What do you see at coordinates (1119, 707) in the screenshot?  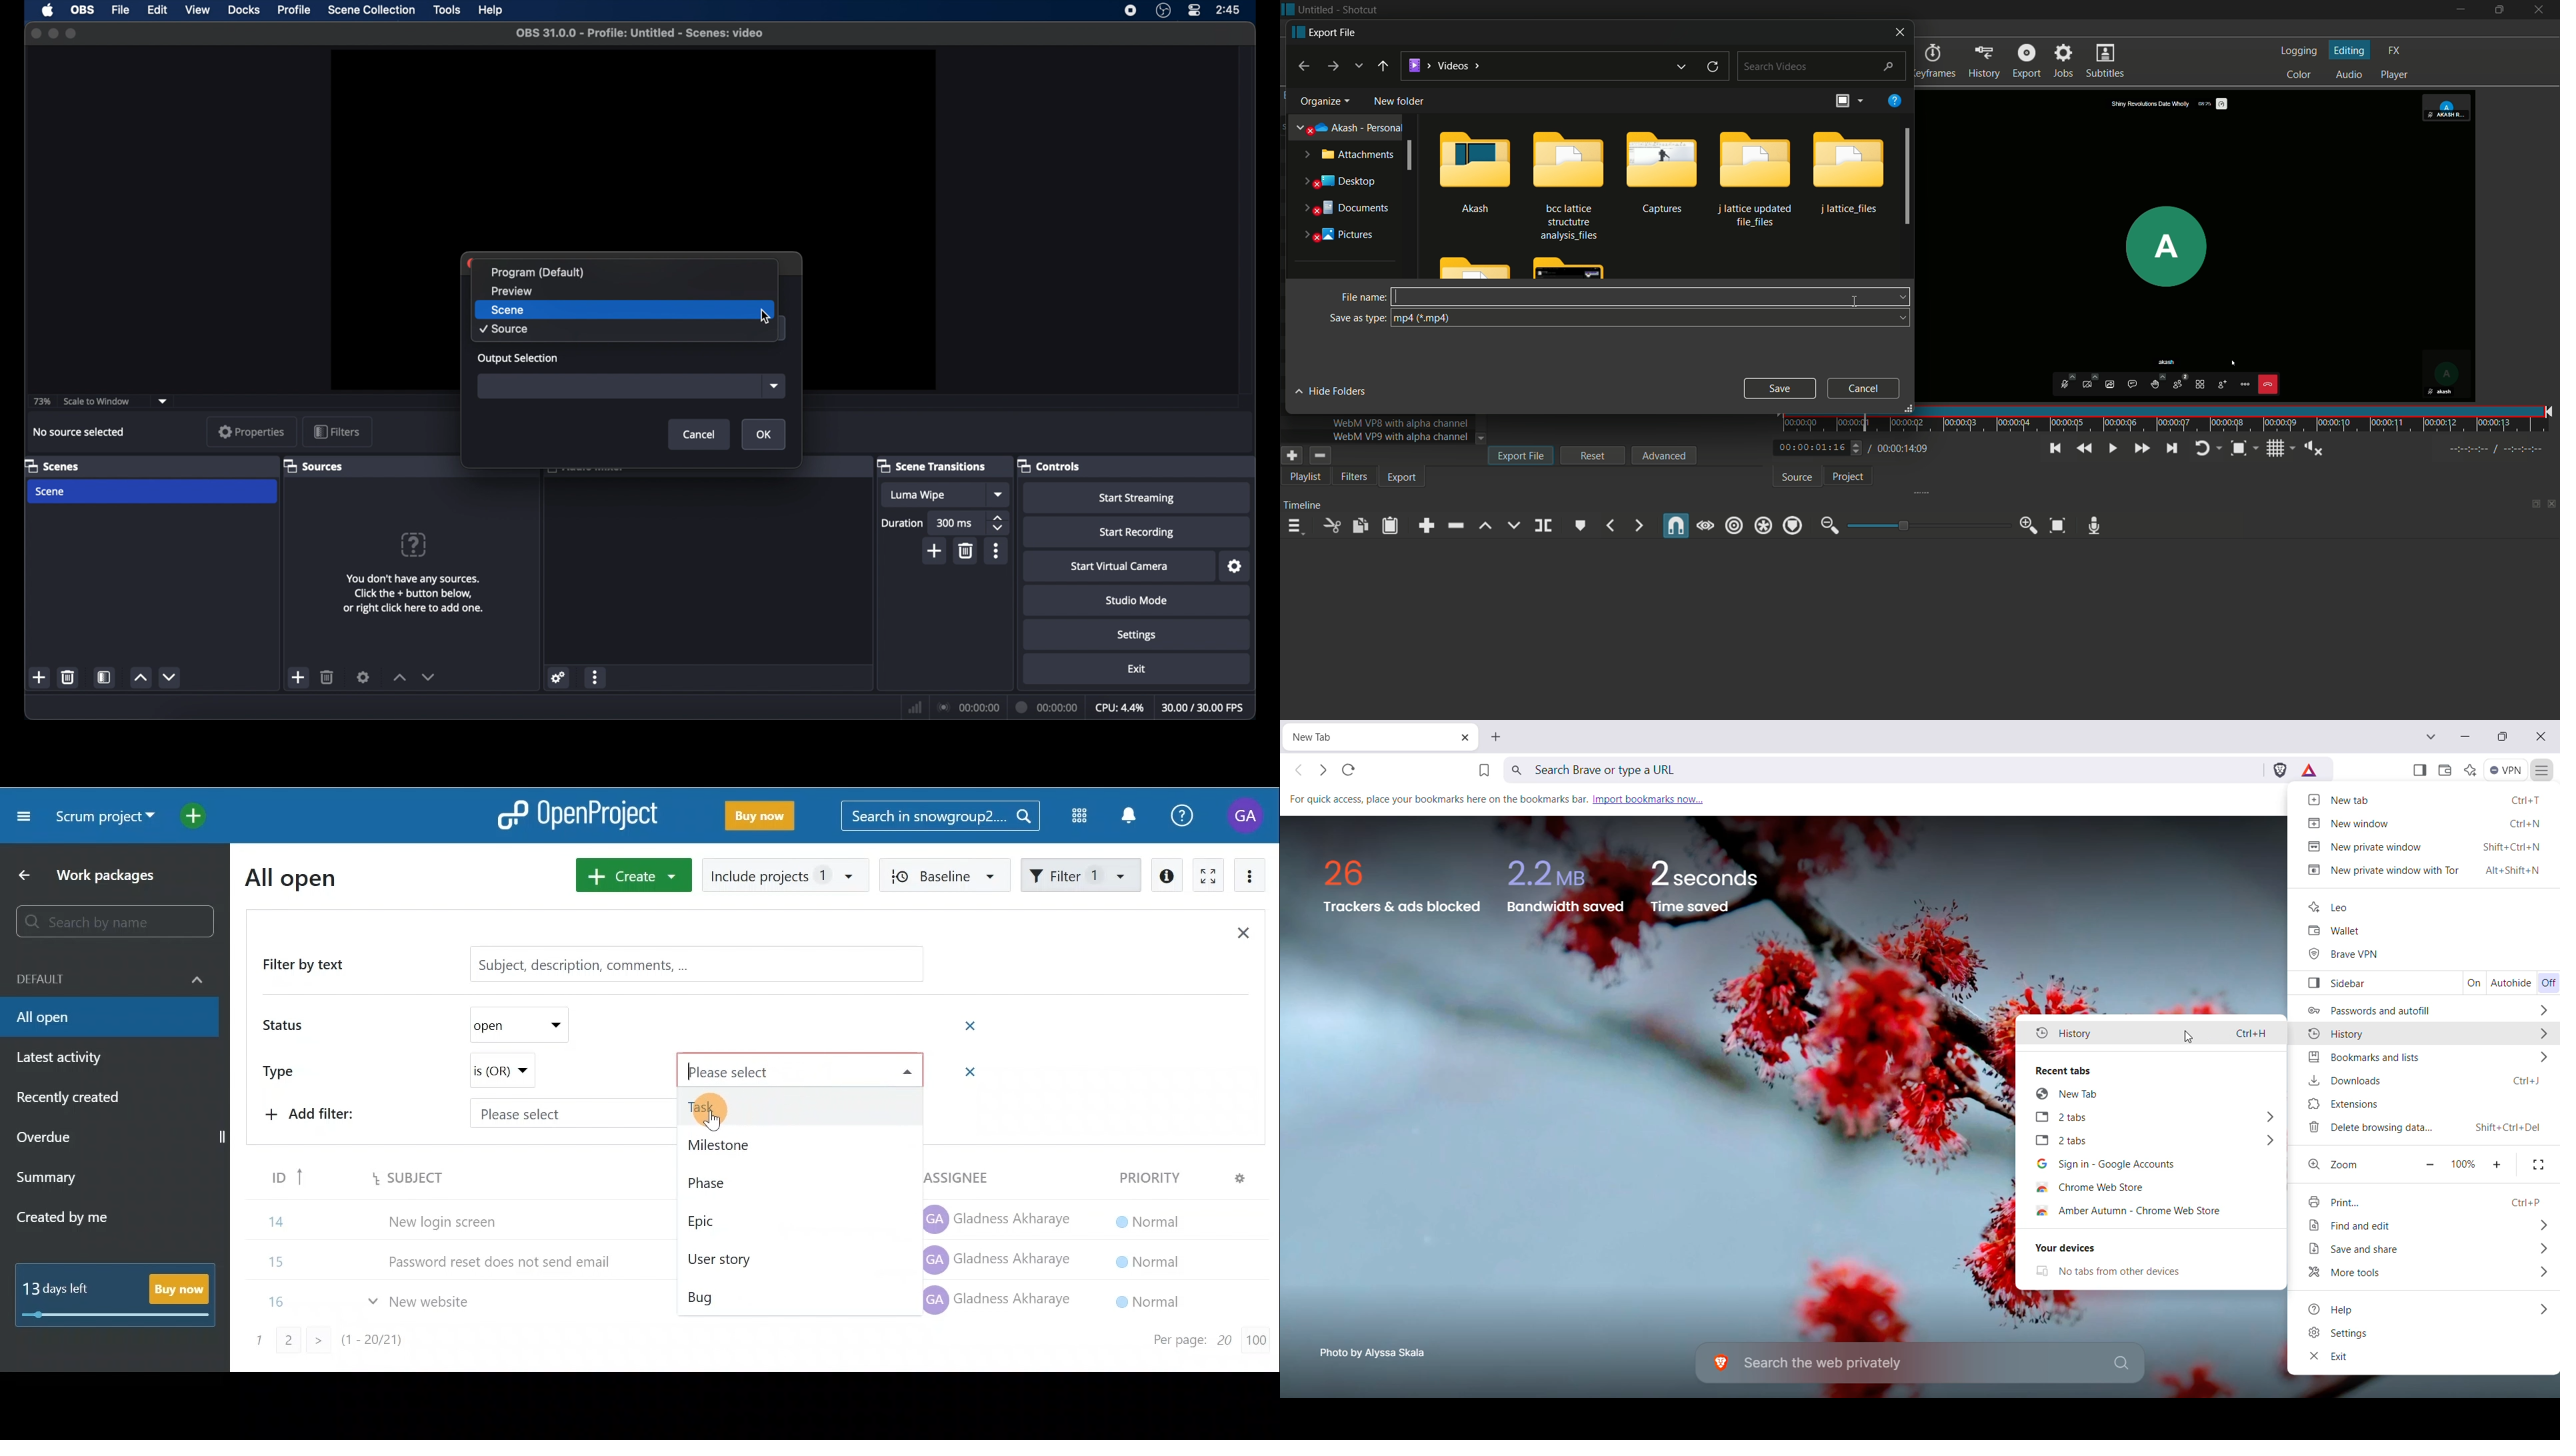 I see `cpu` at bounding box center [1119, 707].